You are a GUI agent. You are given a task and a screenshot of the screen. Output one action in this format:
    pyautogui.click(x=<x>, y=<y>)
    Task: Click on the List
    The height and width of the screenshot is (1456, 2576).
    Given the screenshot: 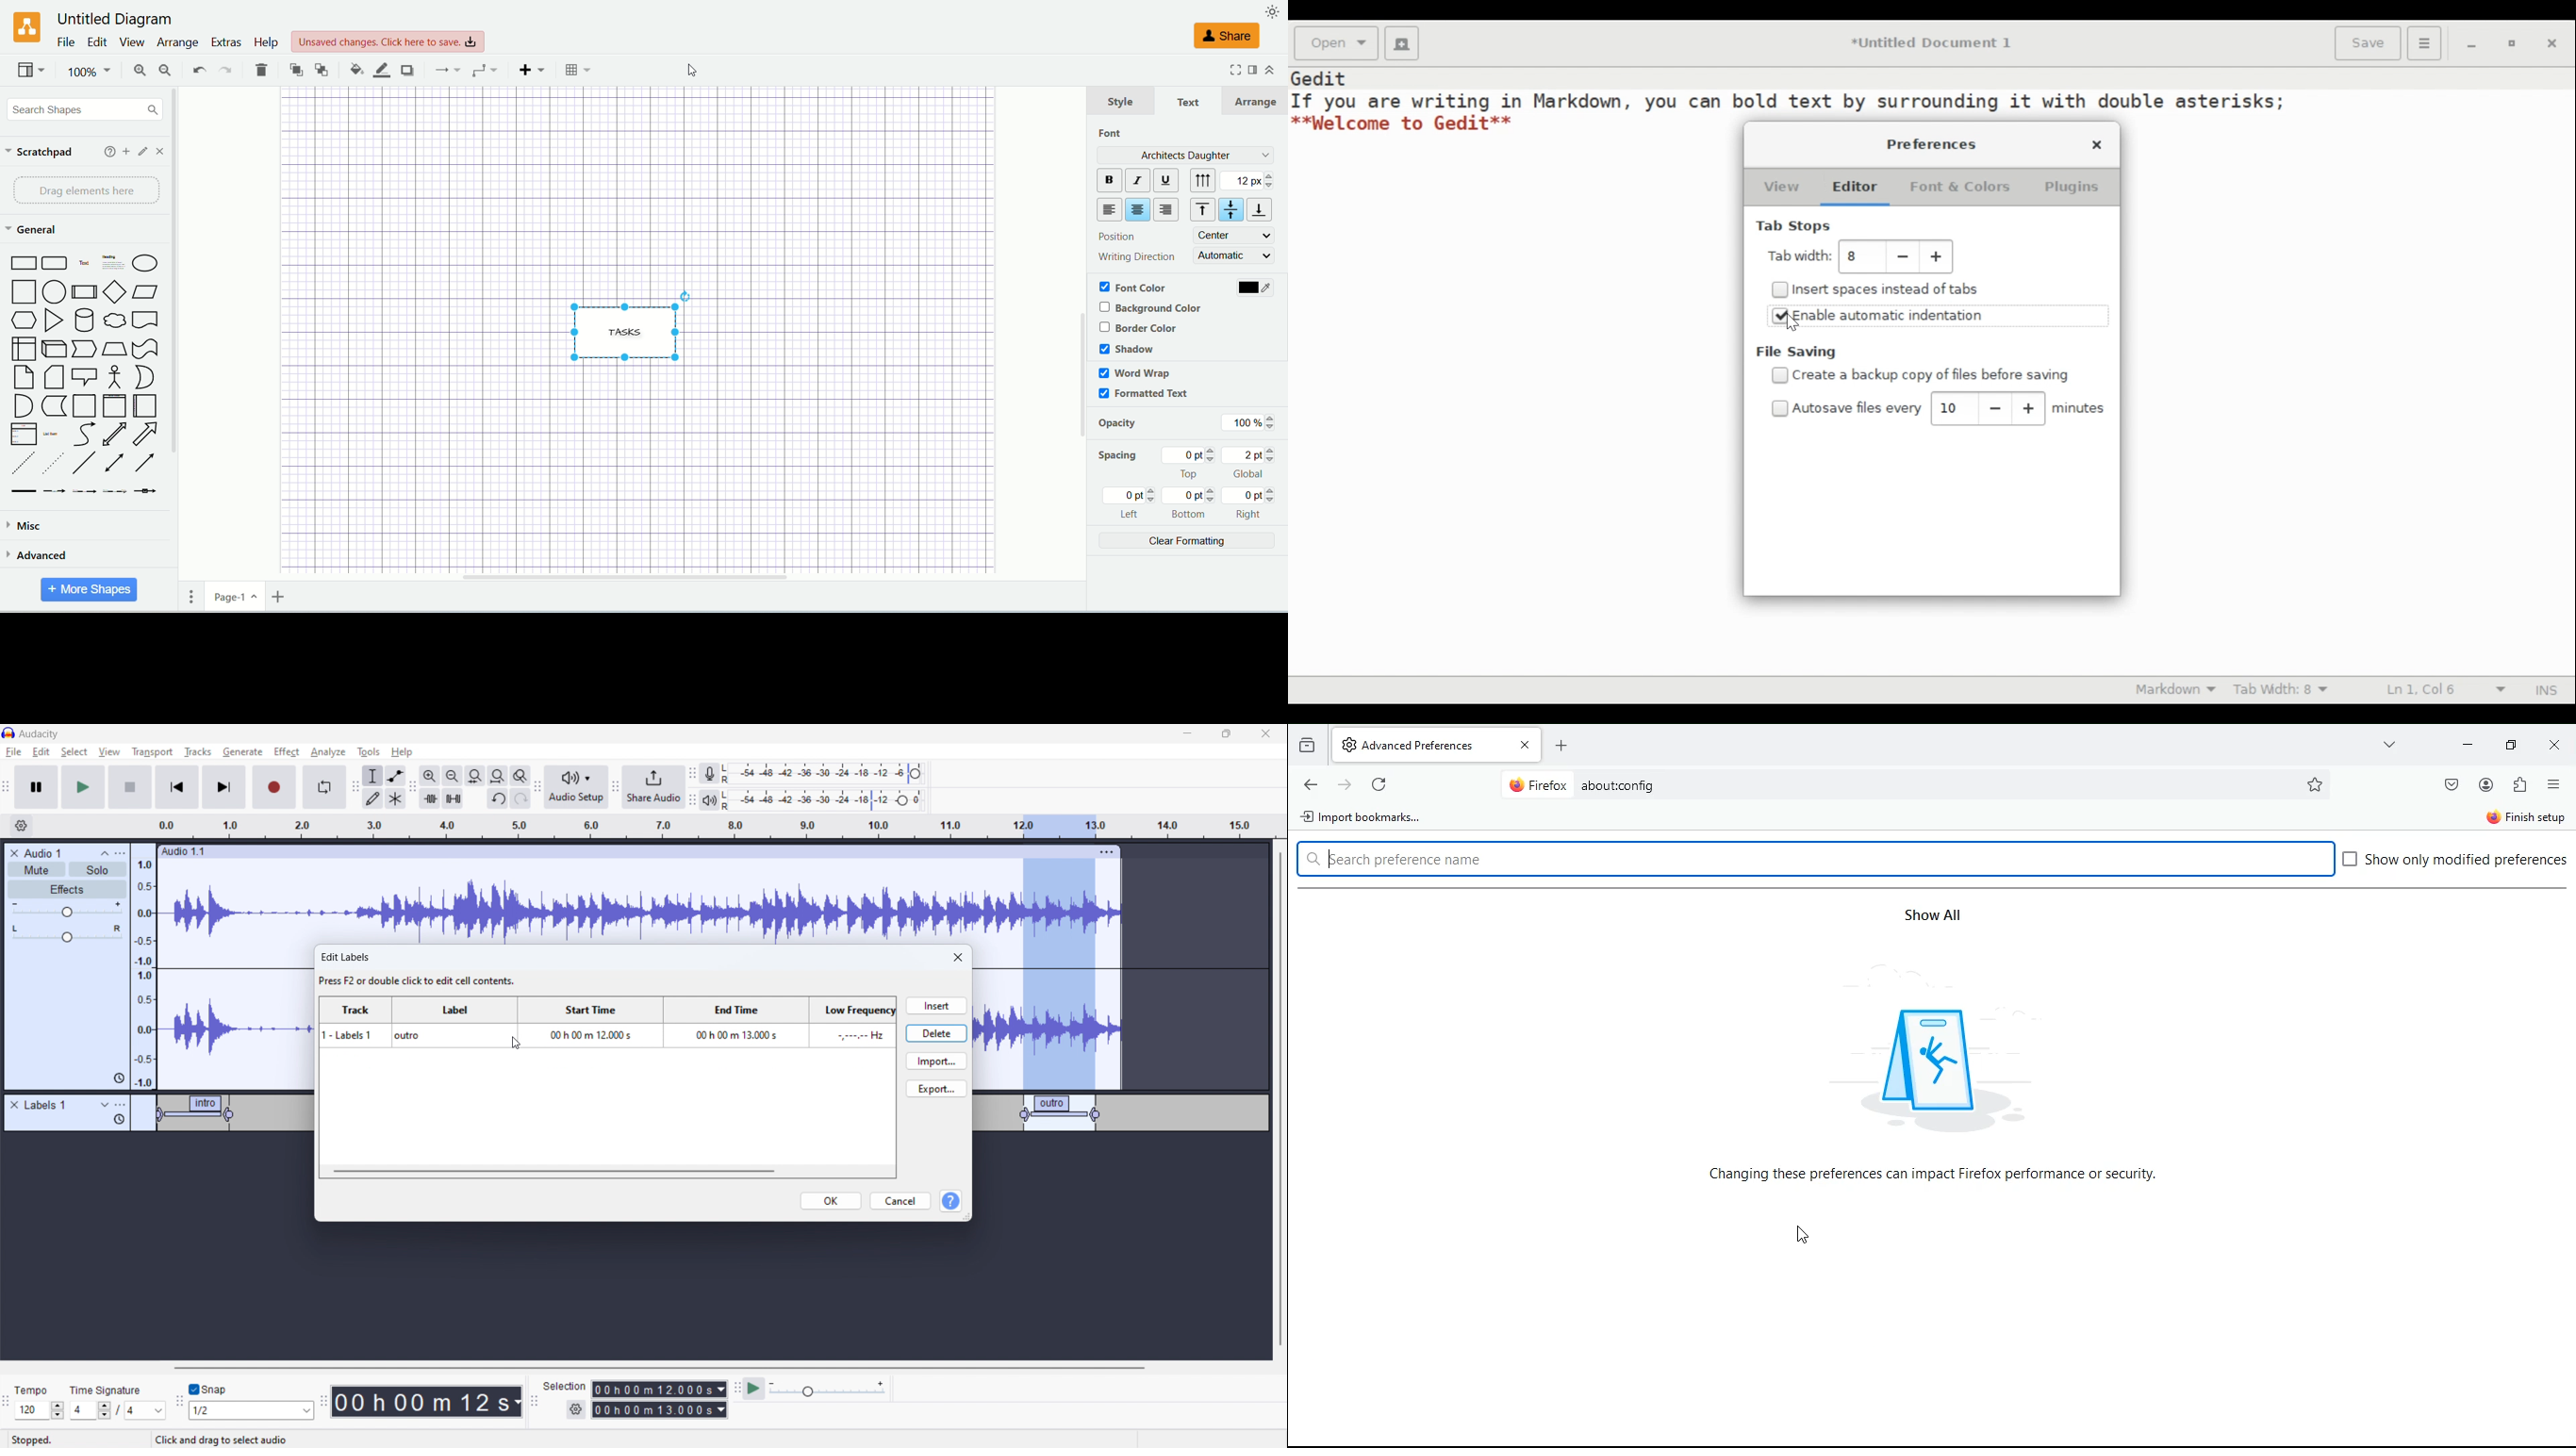 What is the action you would take?
    pyautogui.click(x=23, y=434)
    